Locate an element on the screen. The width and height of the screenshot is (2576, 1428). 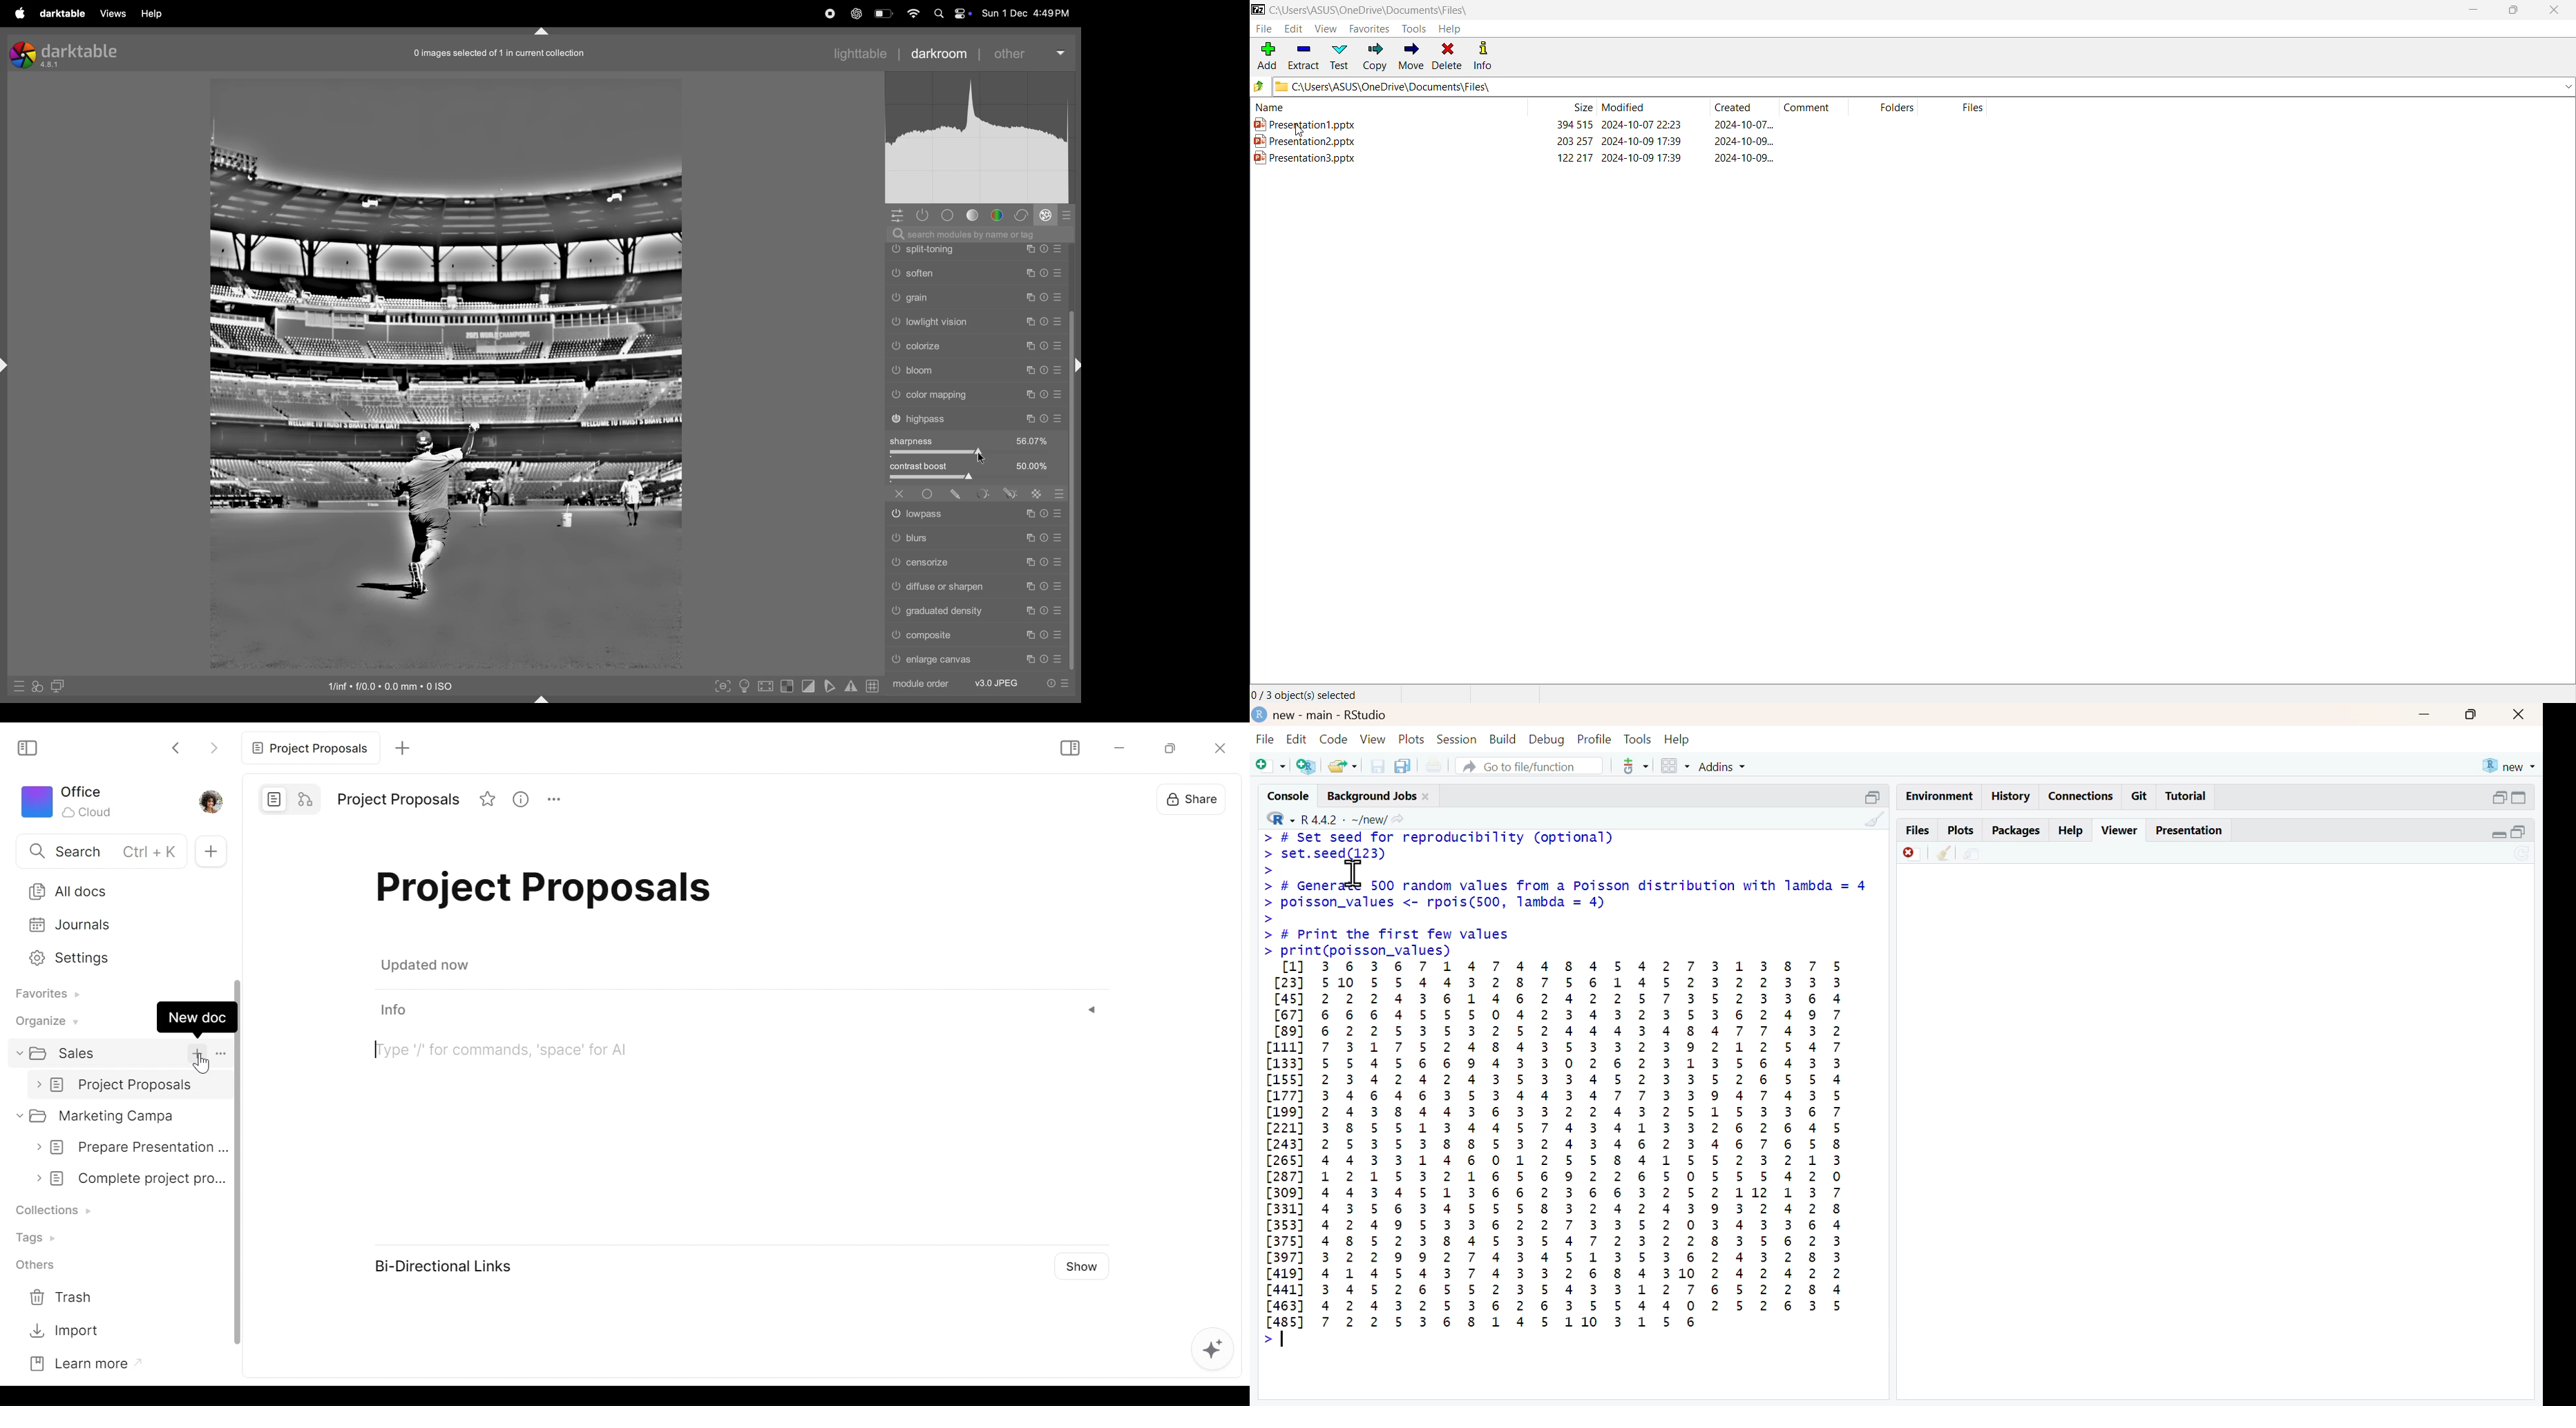
module order is located at coordinates (921, 684).